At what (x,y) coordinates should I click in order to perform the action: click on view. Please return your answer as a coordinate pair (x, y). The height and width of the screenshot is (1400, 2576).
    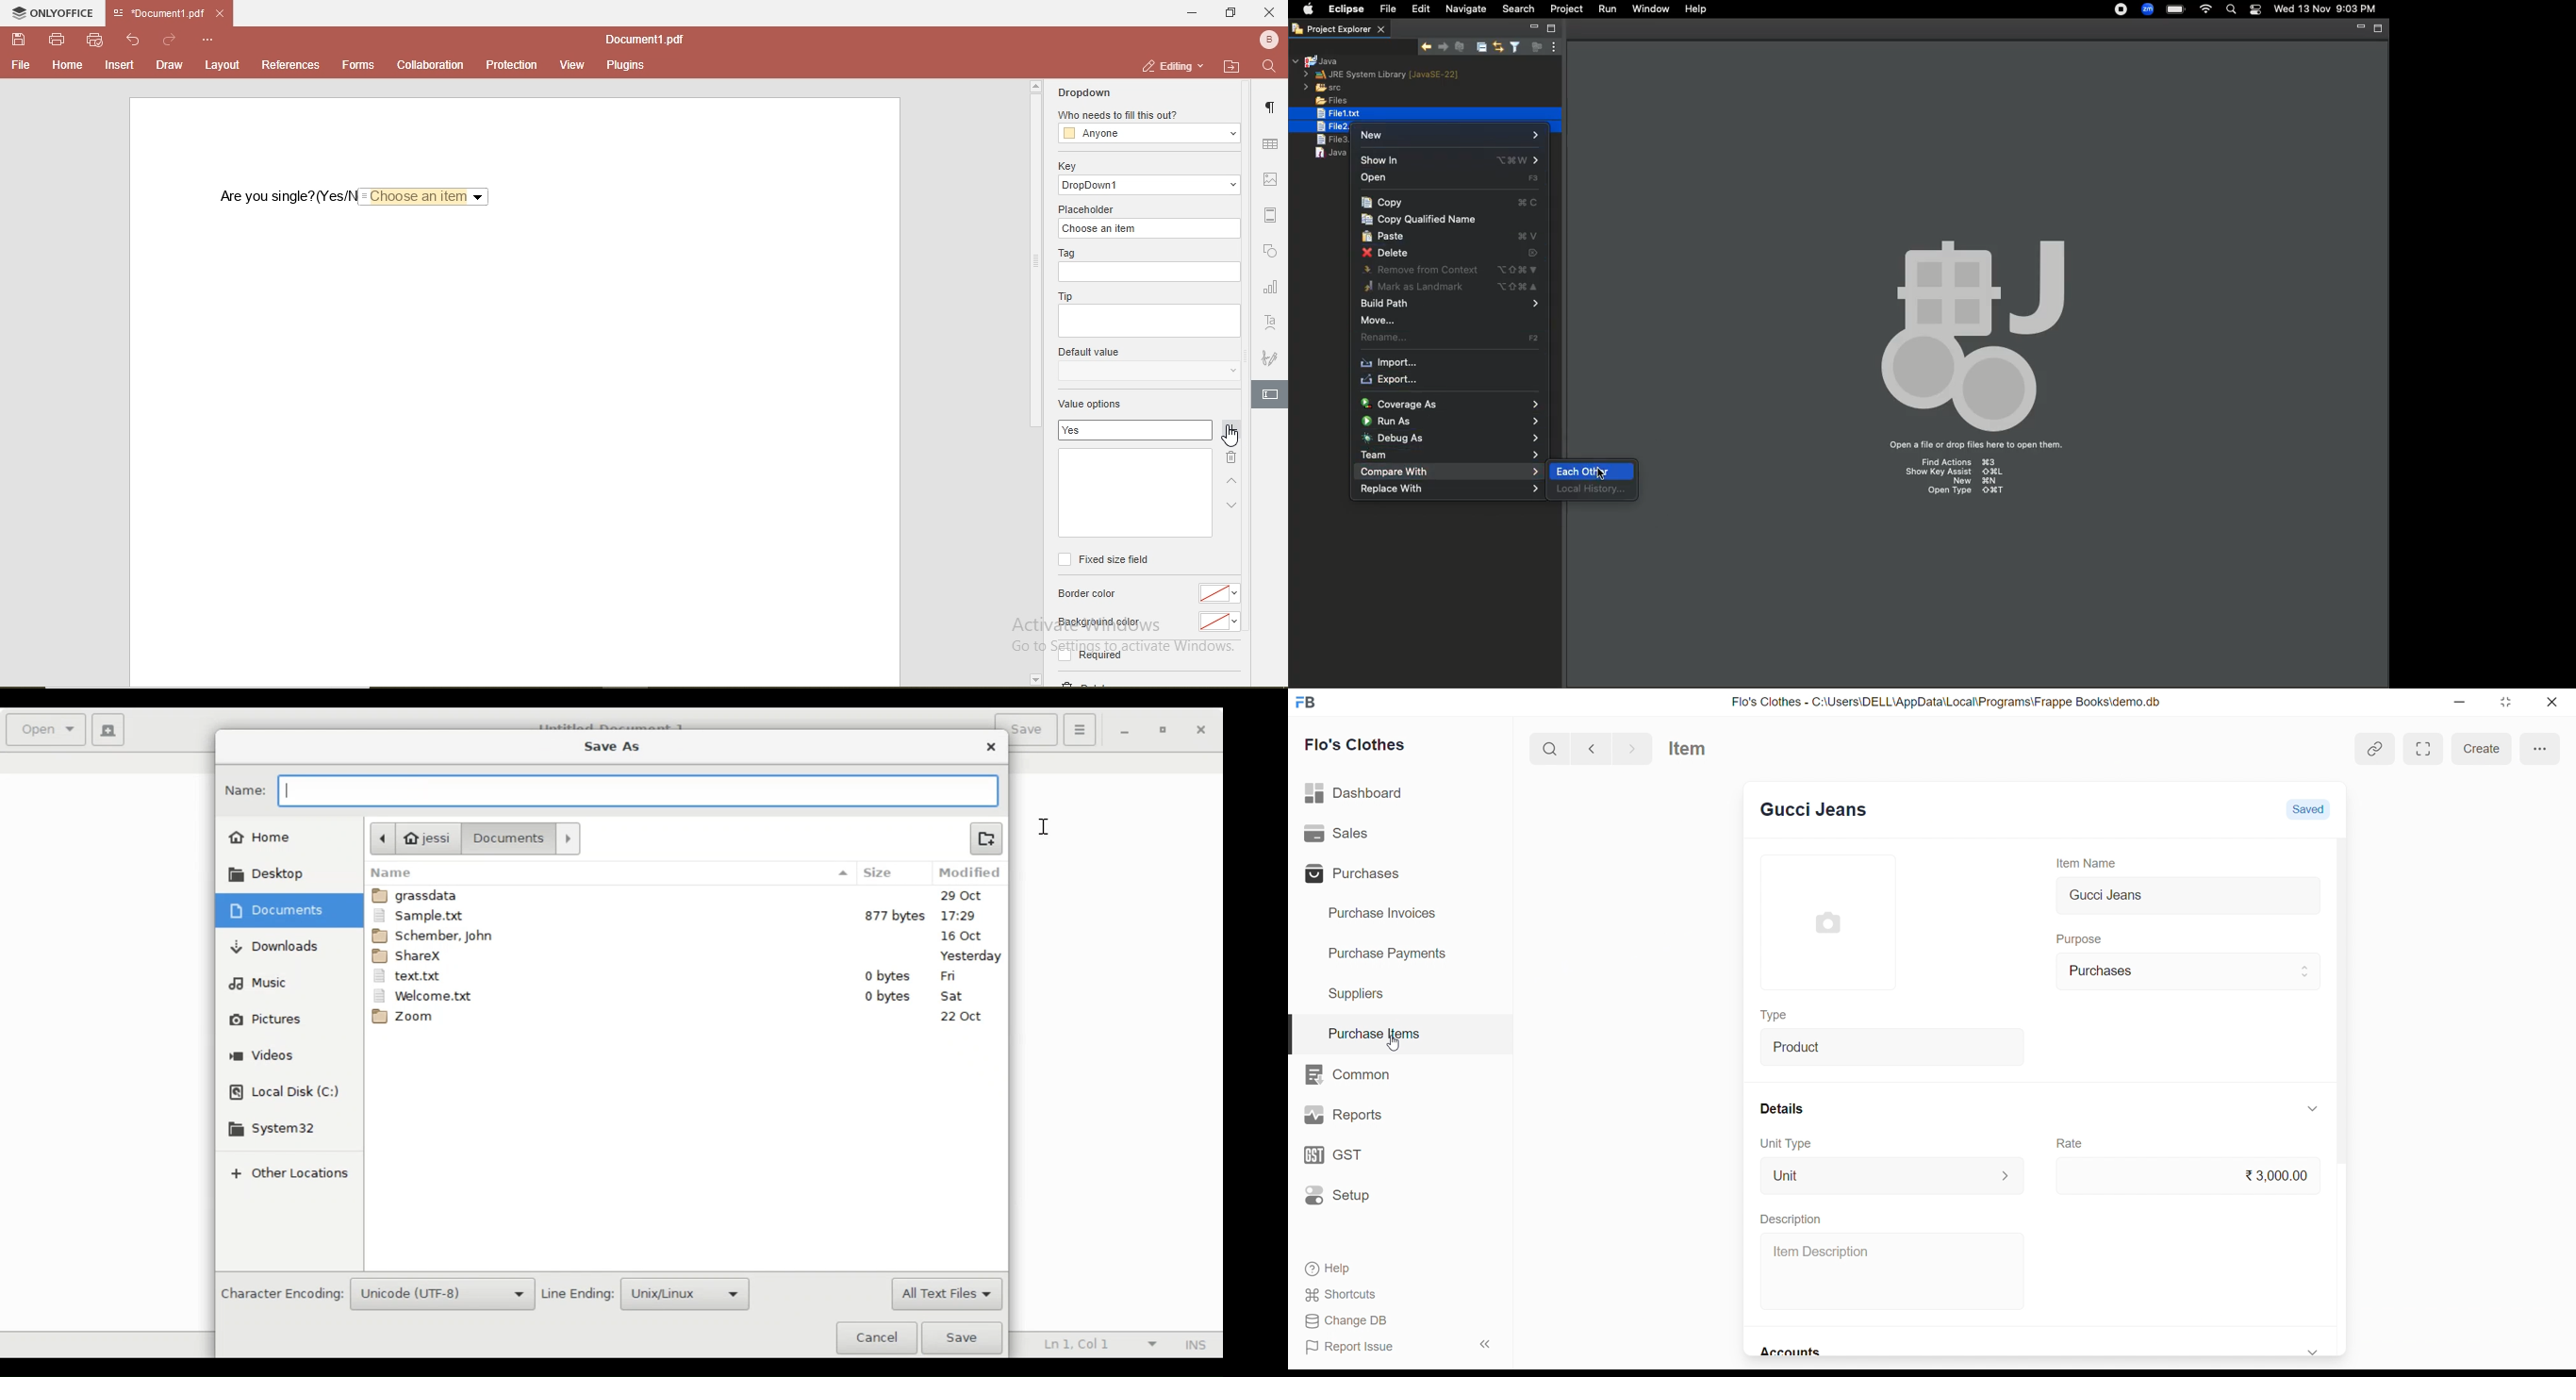
    Looking at the image, I should click on (572, 65).